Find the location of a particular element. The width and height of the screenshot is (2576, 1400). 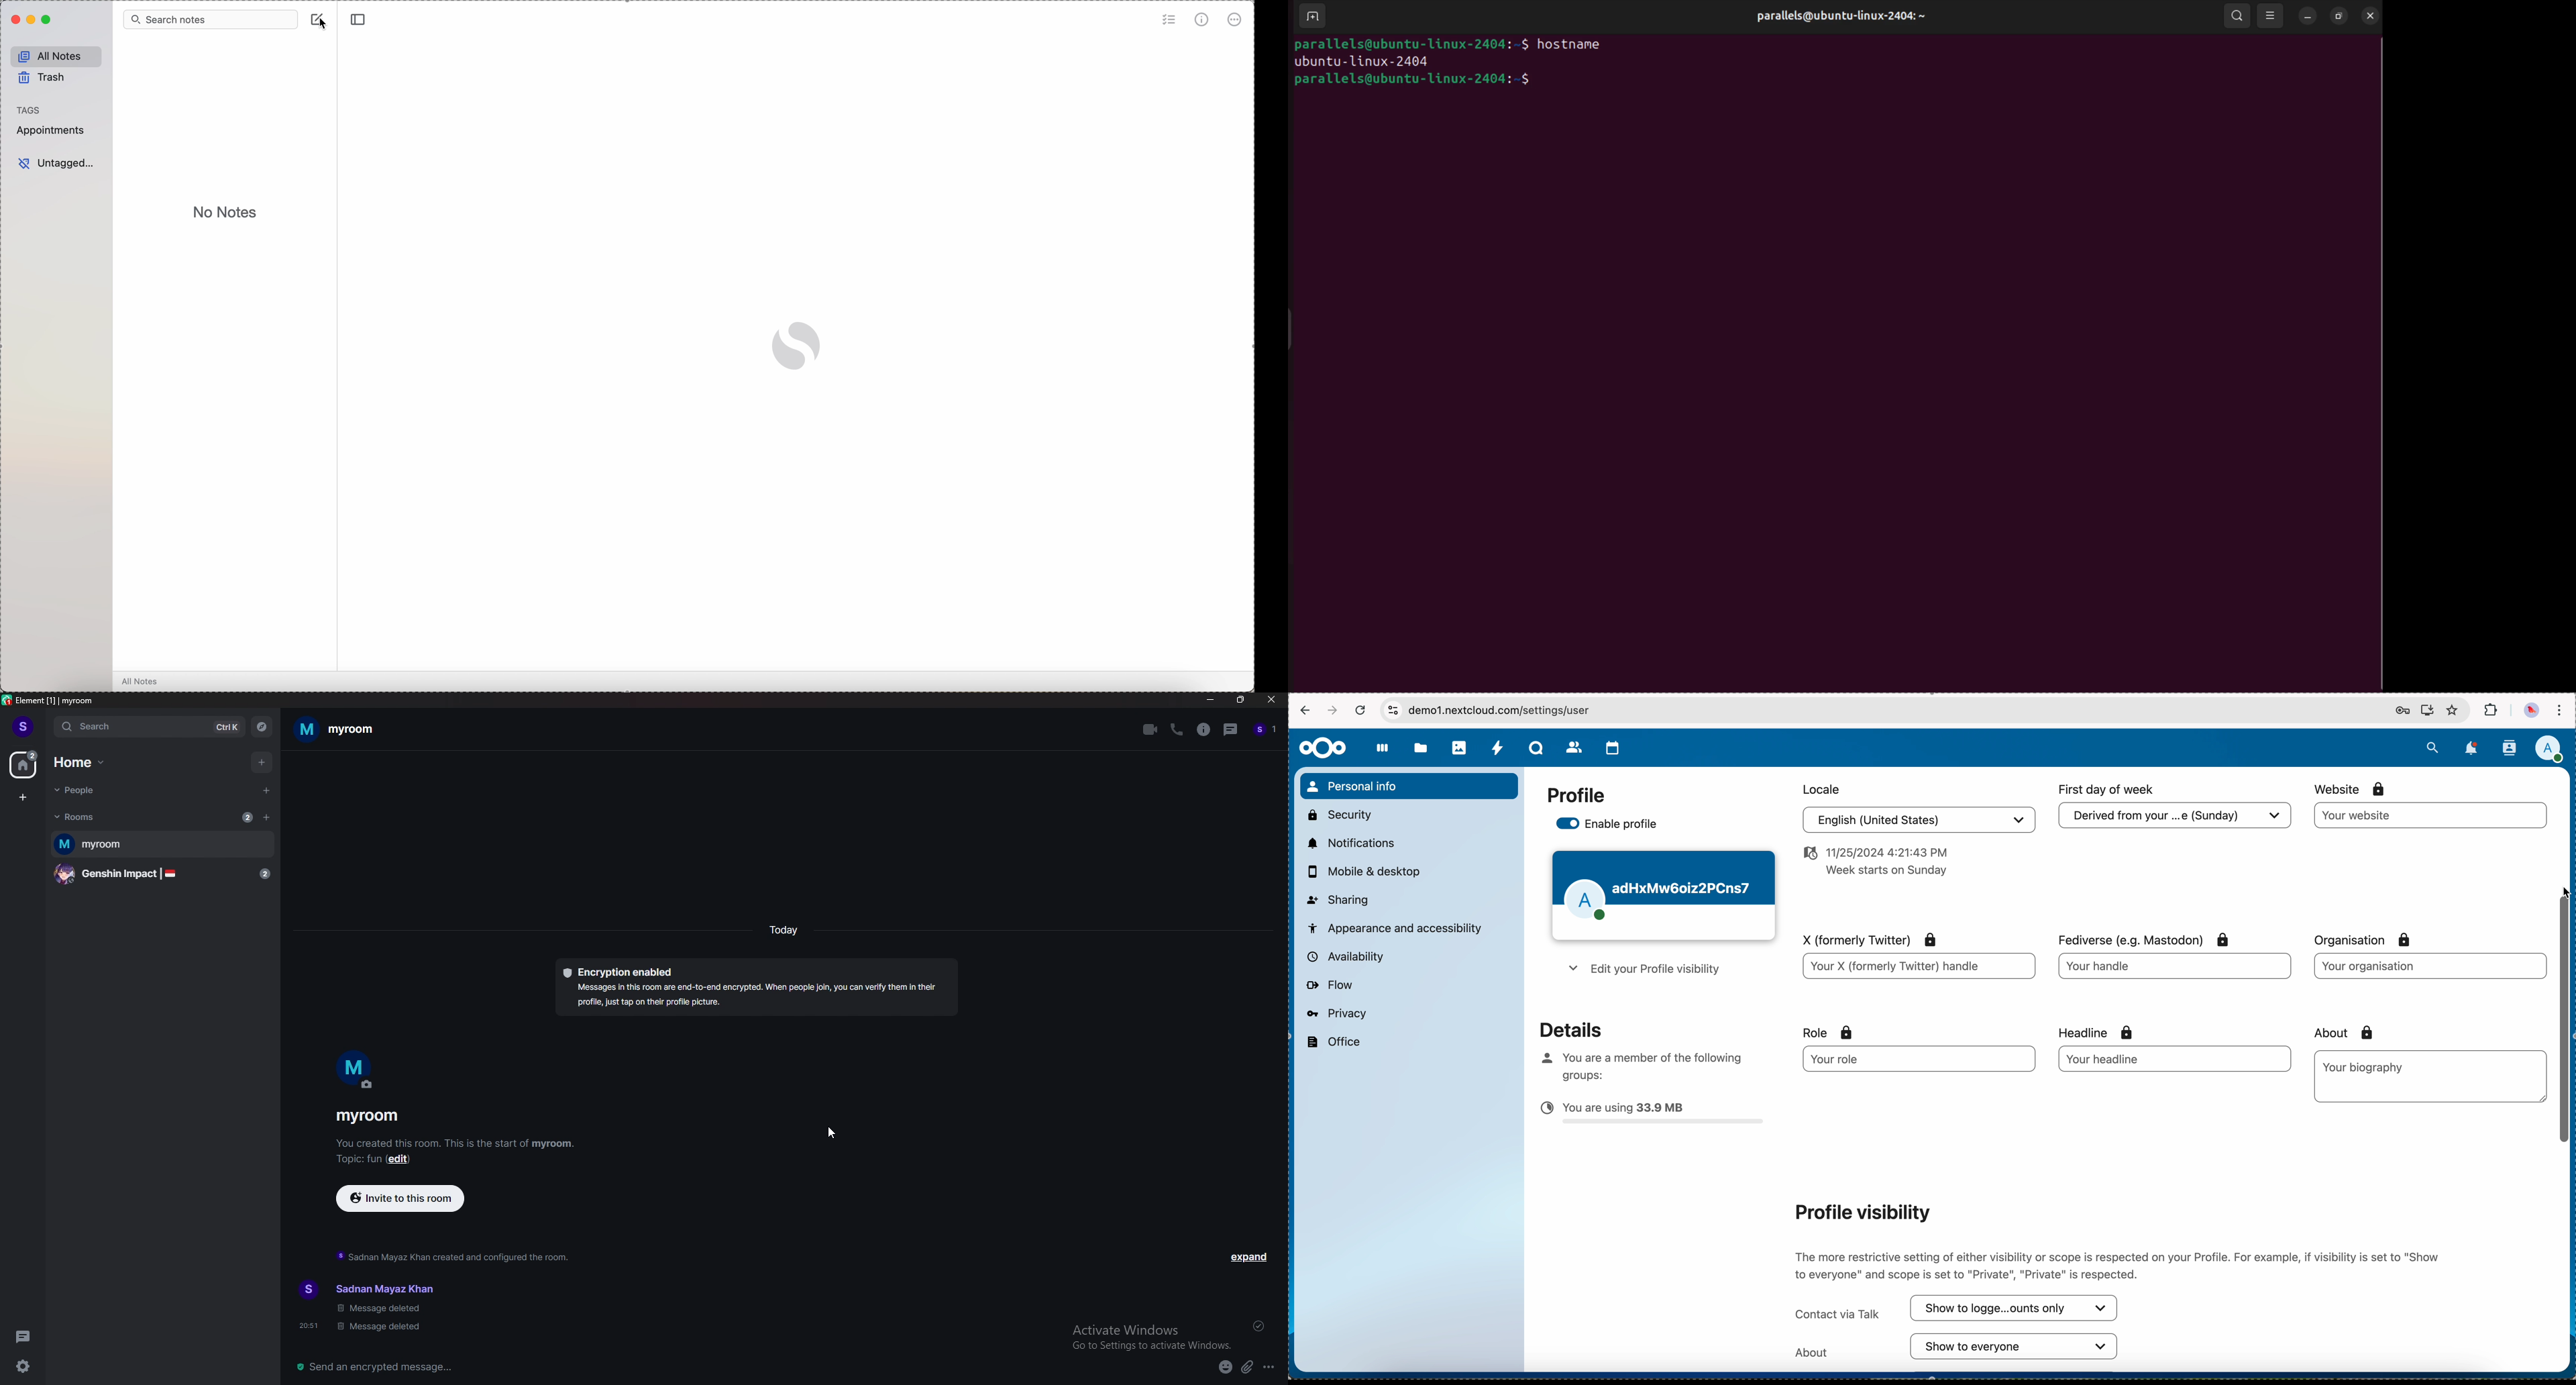

Simplenote logo is located at coordinates (796, 347).